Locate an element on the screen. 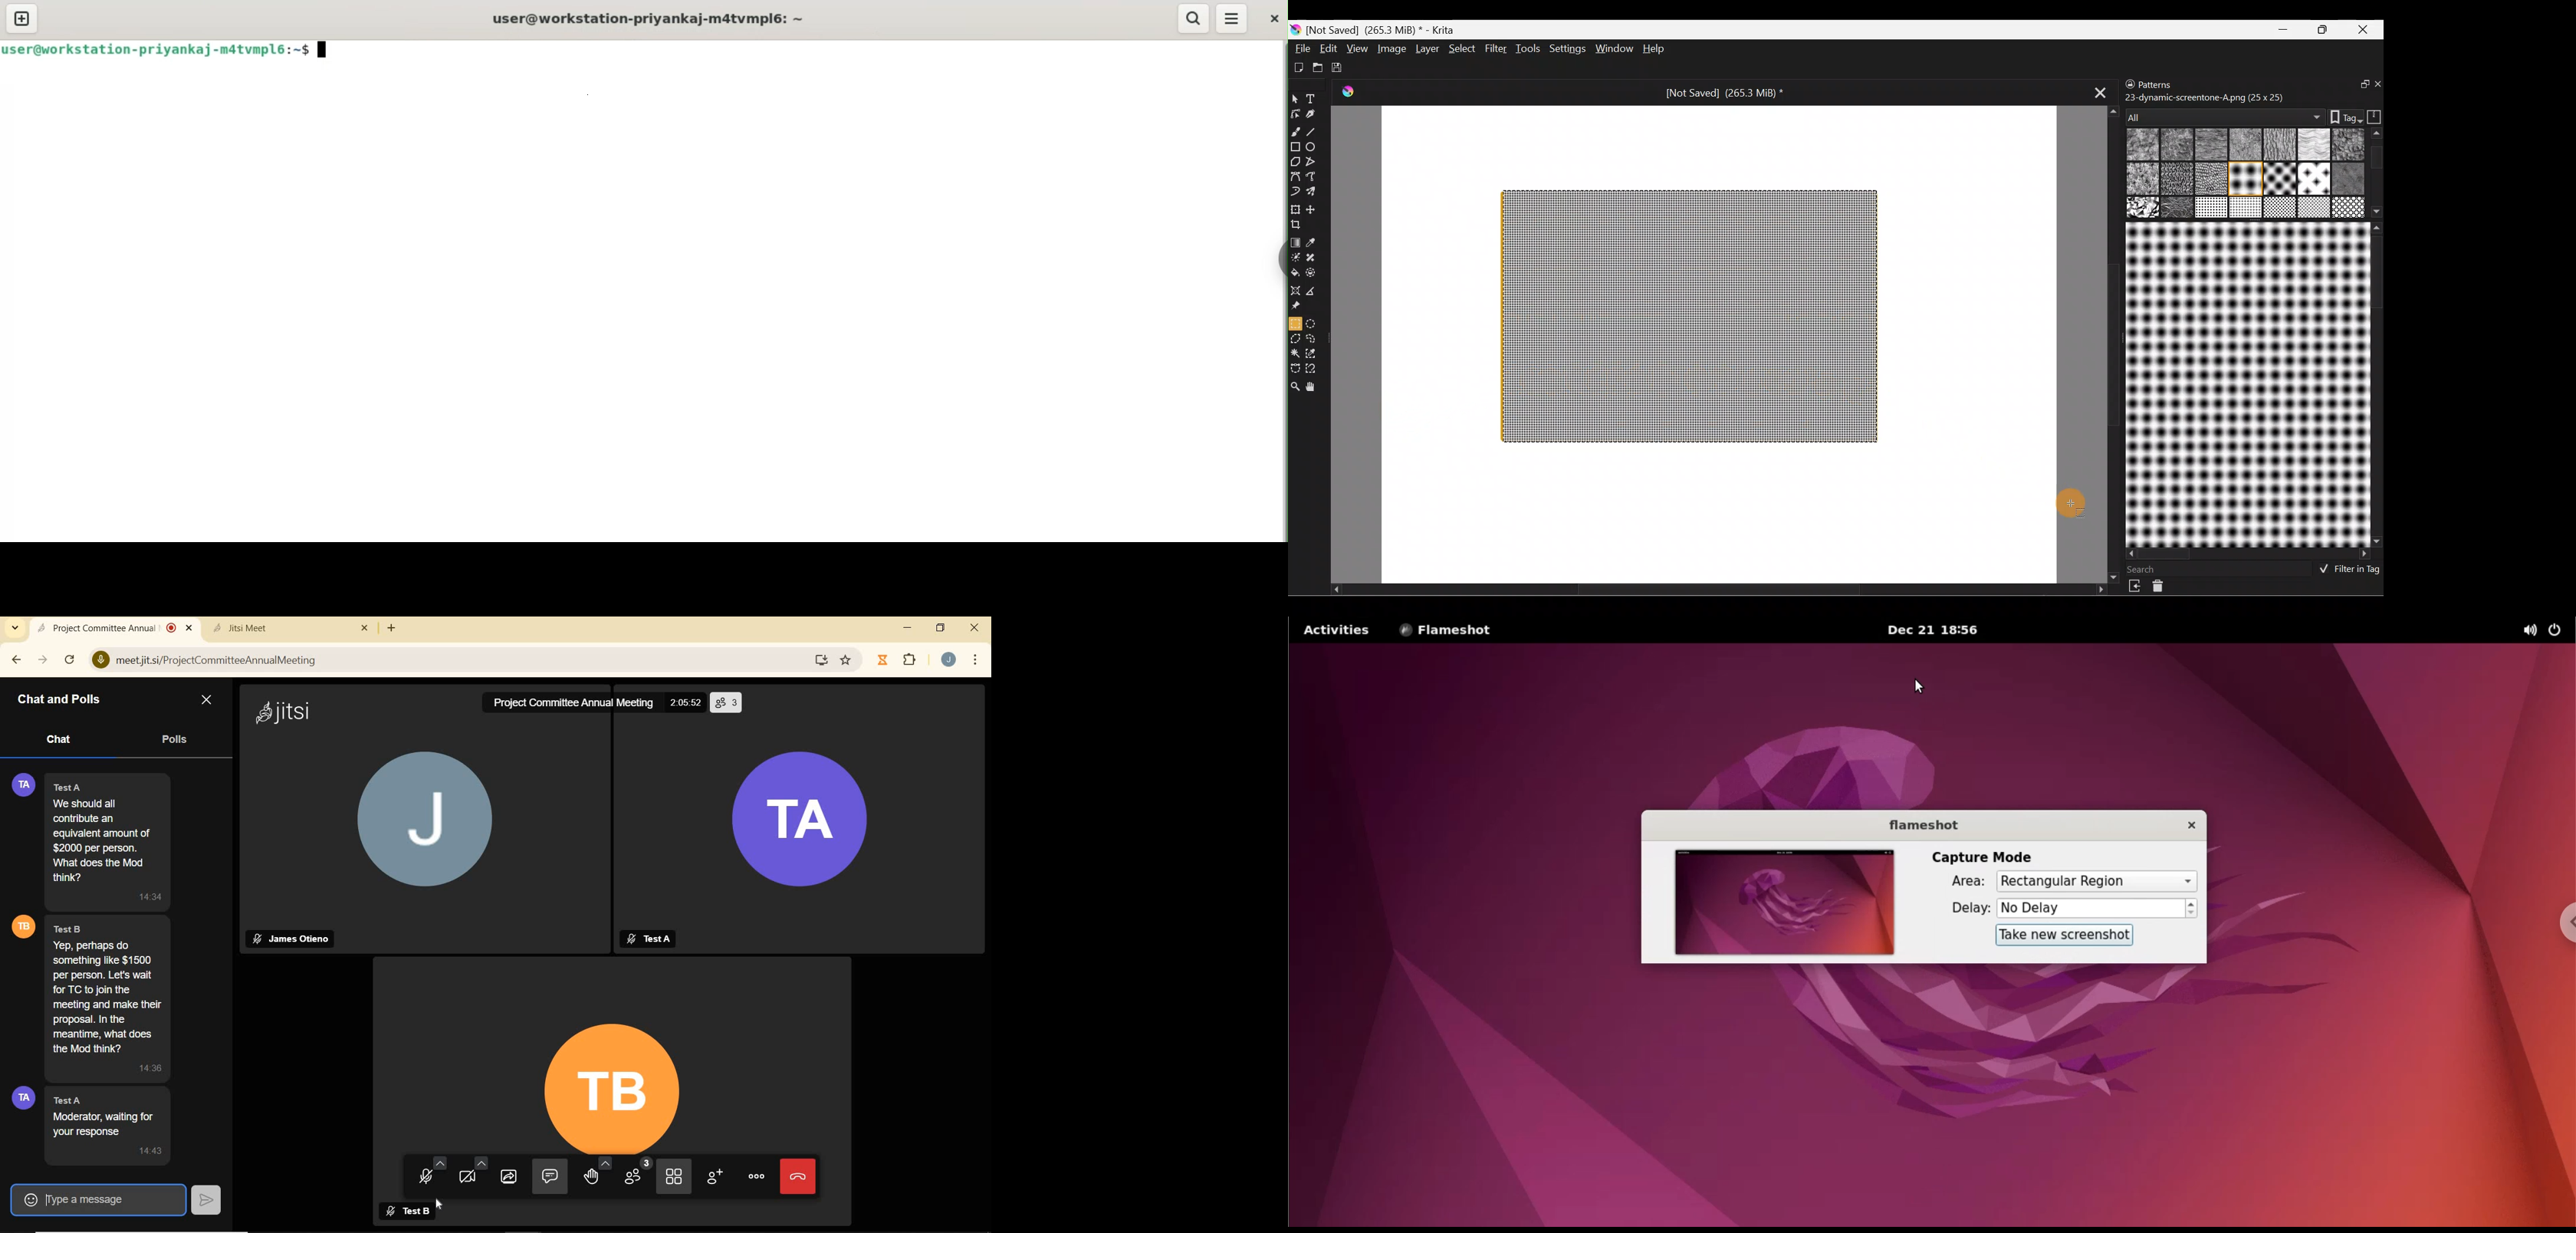 The height and width of the screenshot is (1260, 2576). new tab is located at coordinates (22, 18).